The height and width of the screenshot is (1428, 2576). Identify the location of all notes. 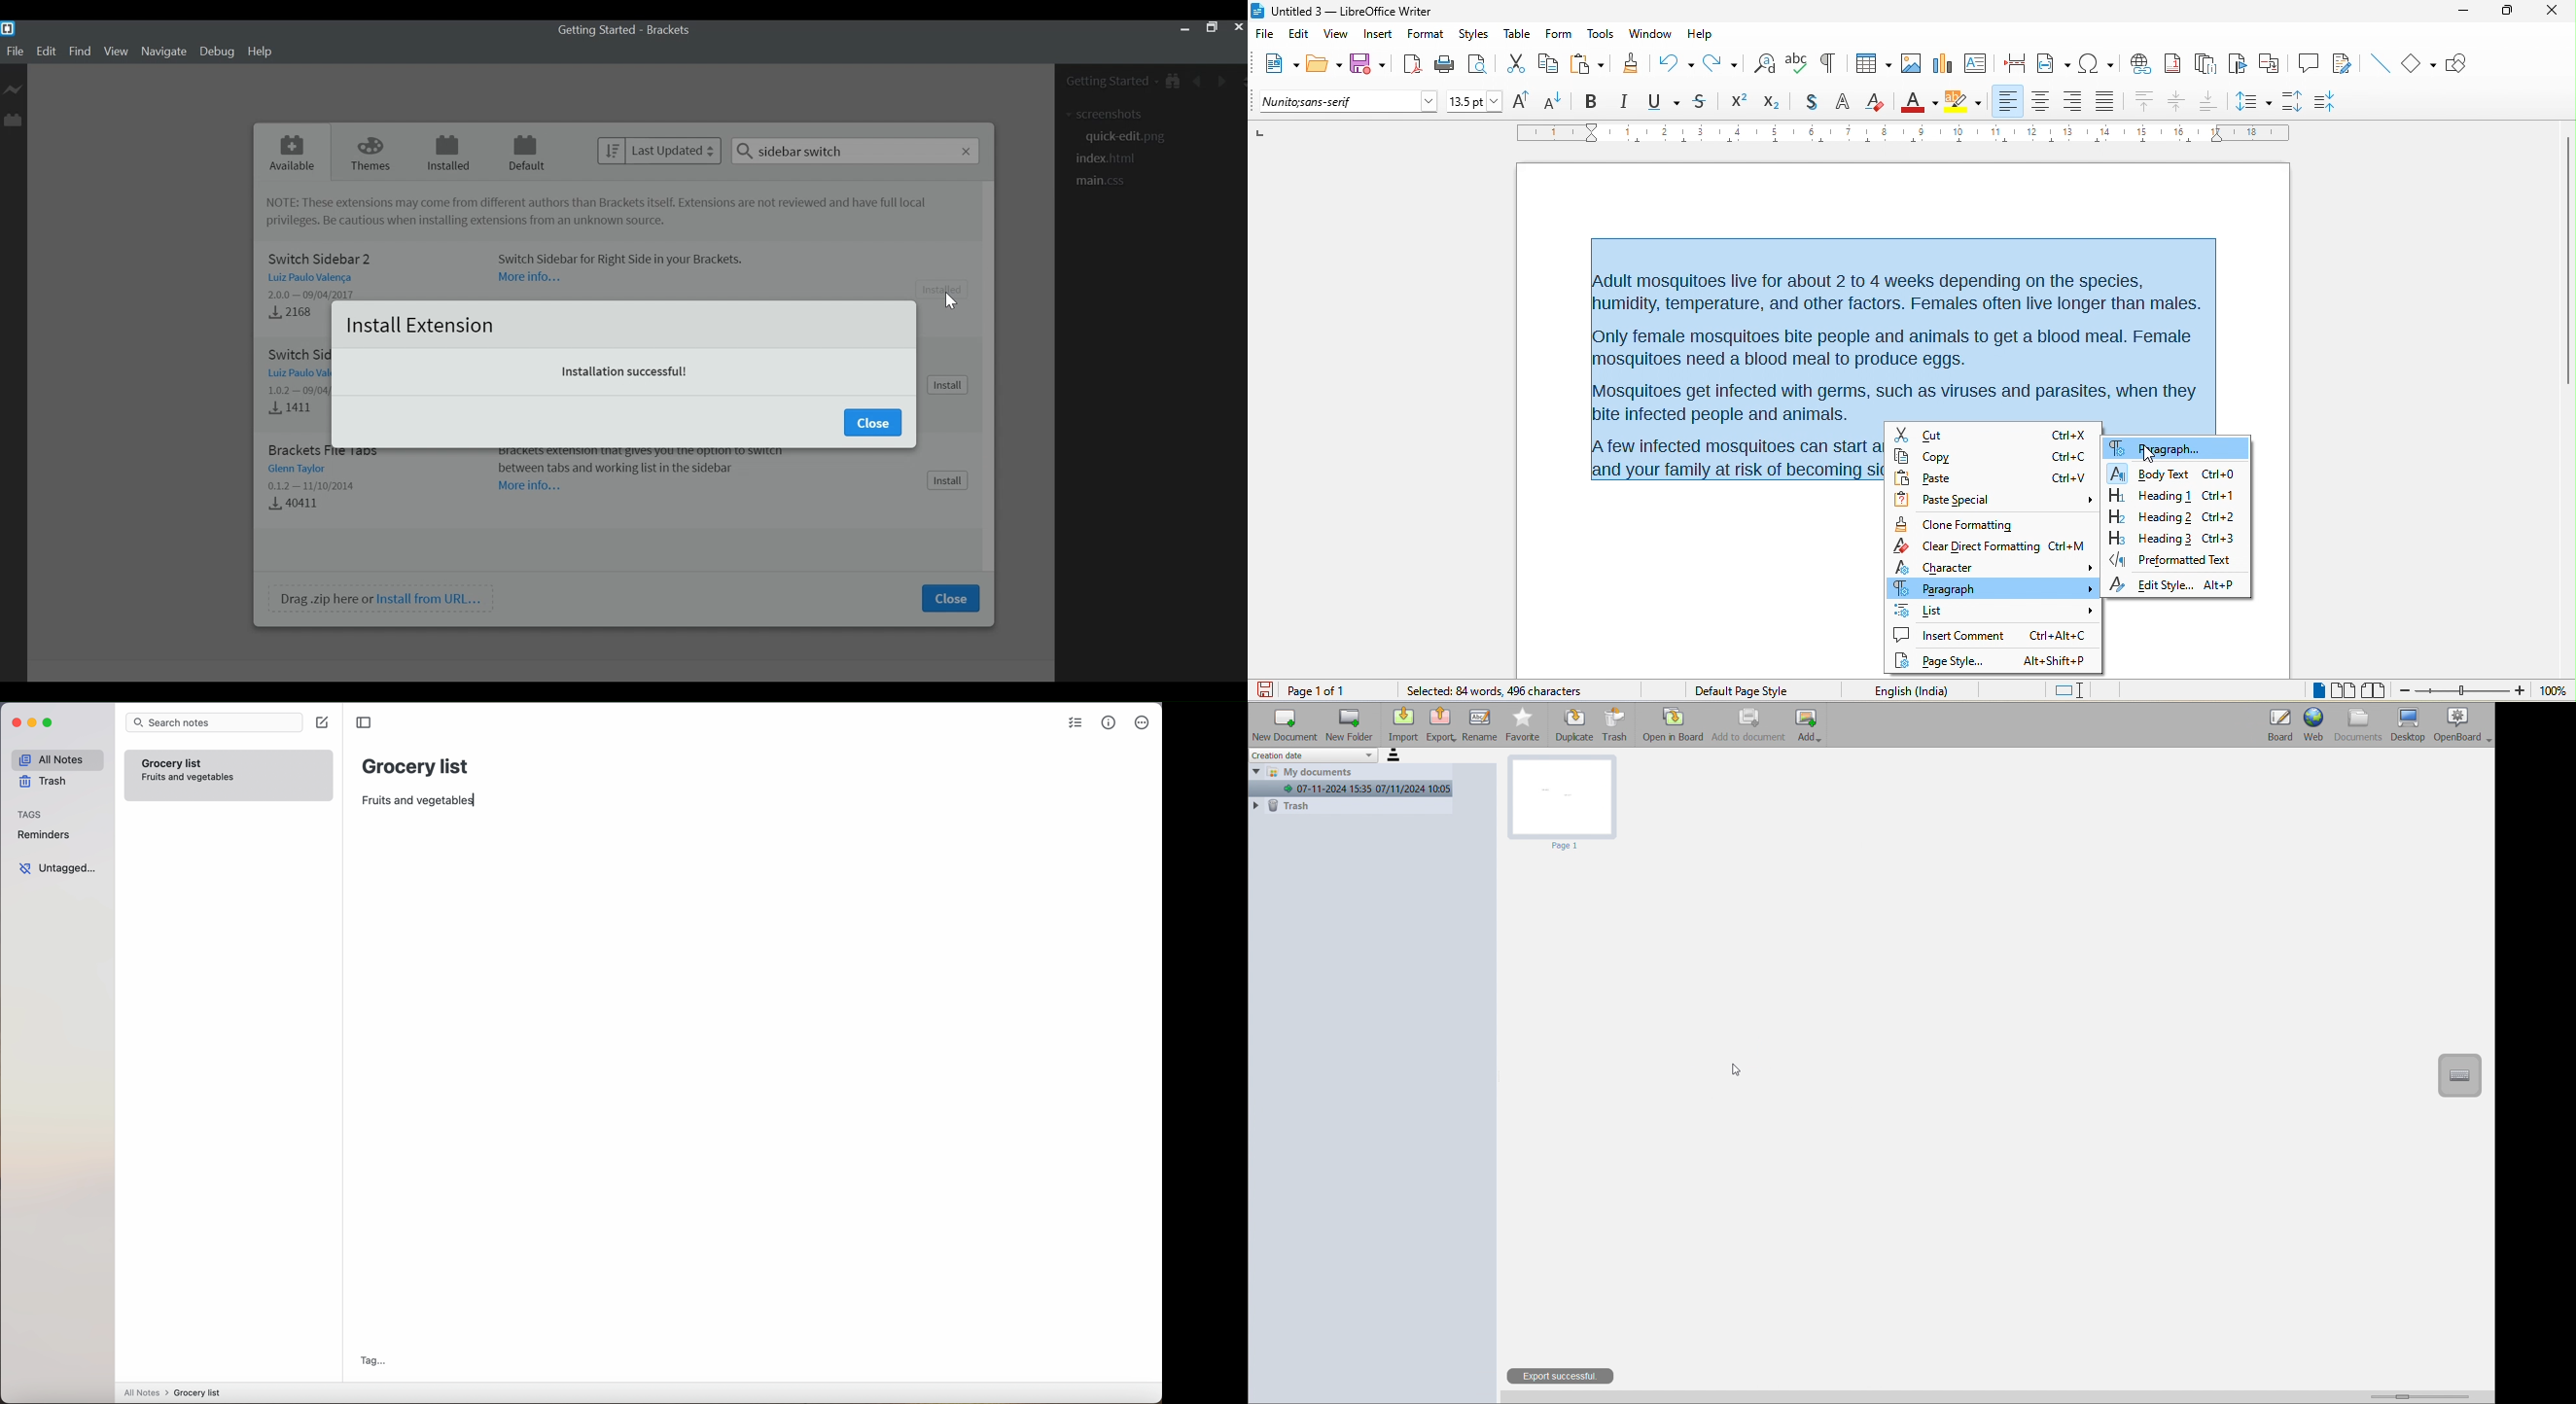
(56, 760).